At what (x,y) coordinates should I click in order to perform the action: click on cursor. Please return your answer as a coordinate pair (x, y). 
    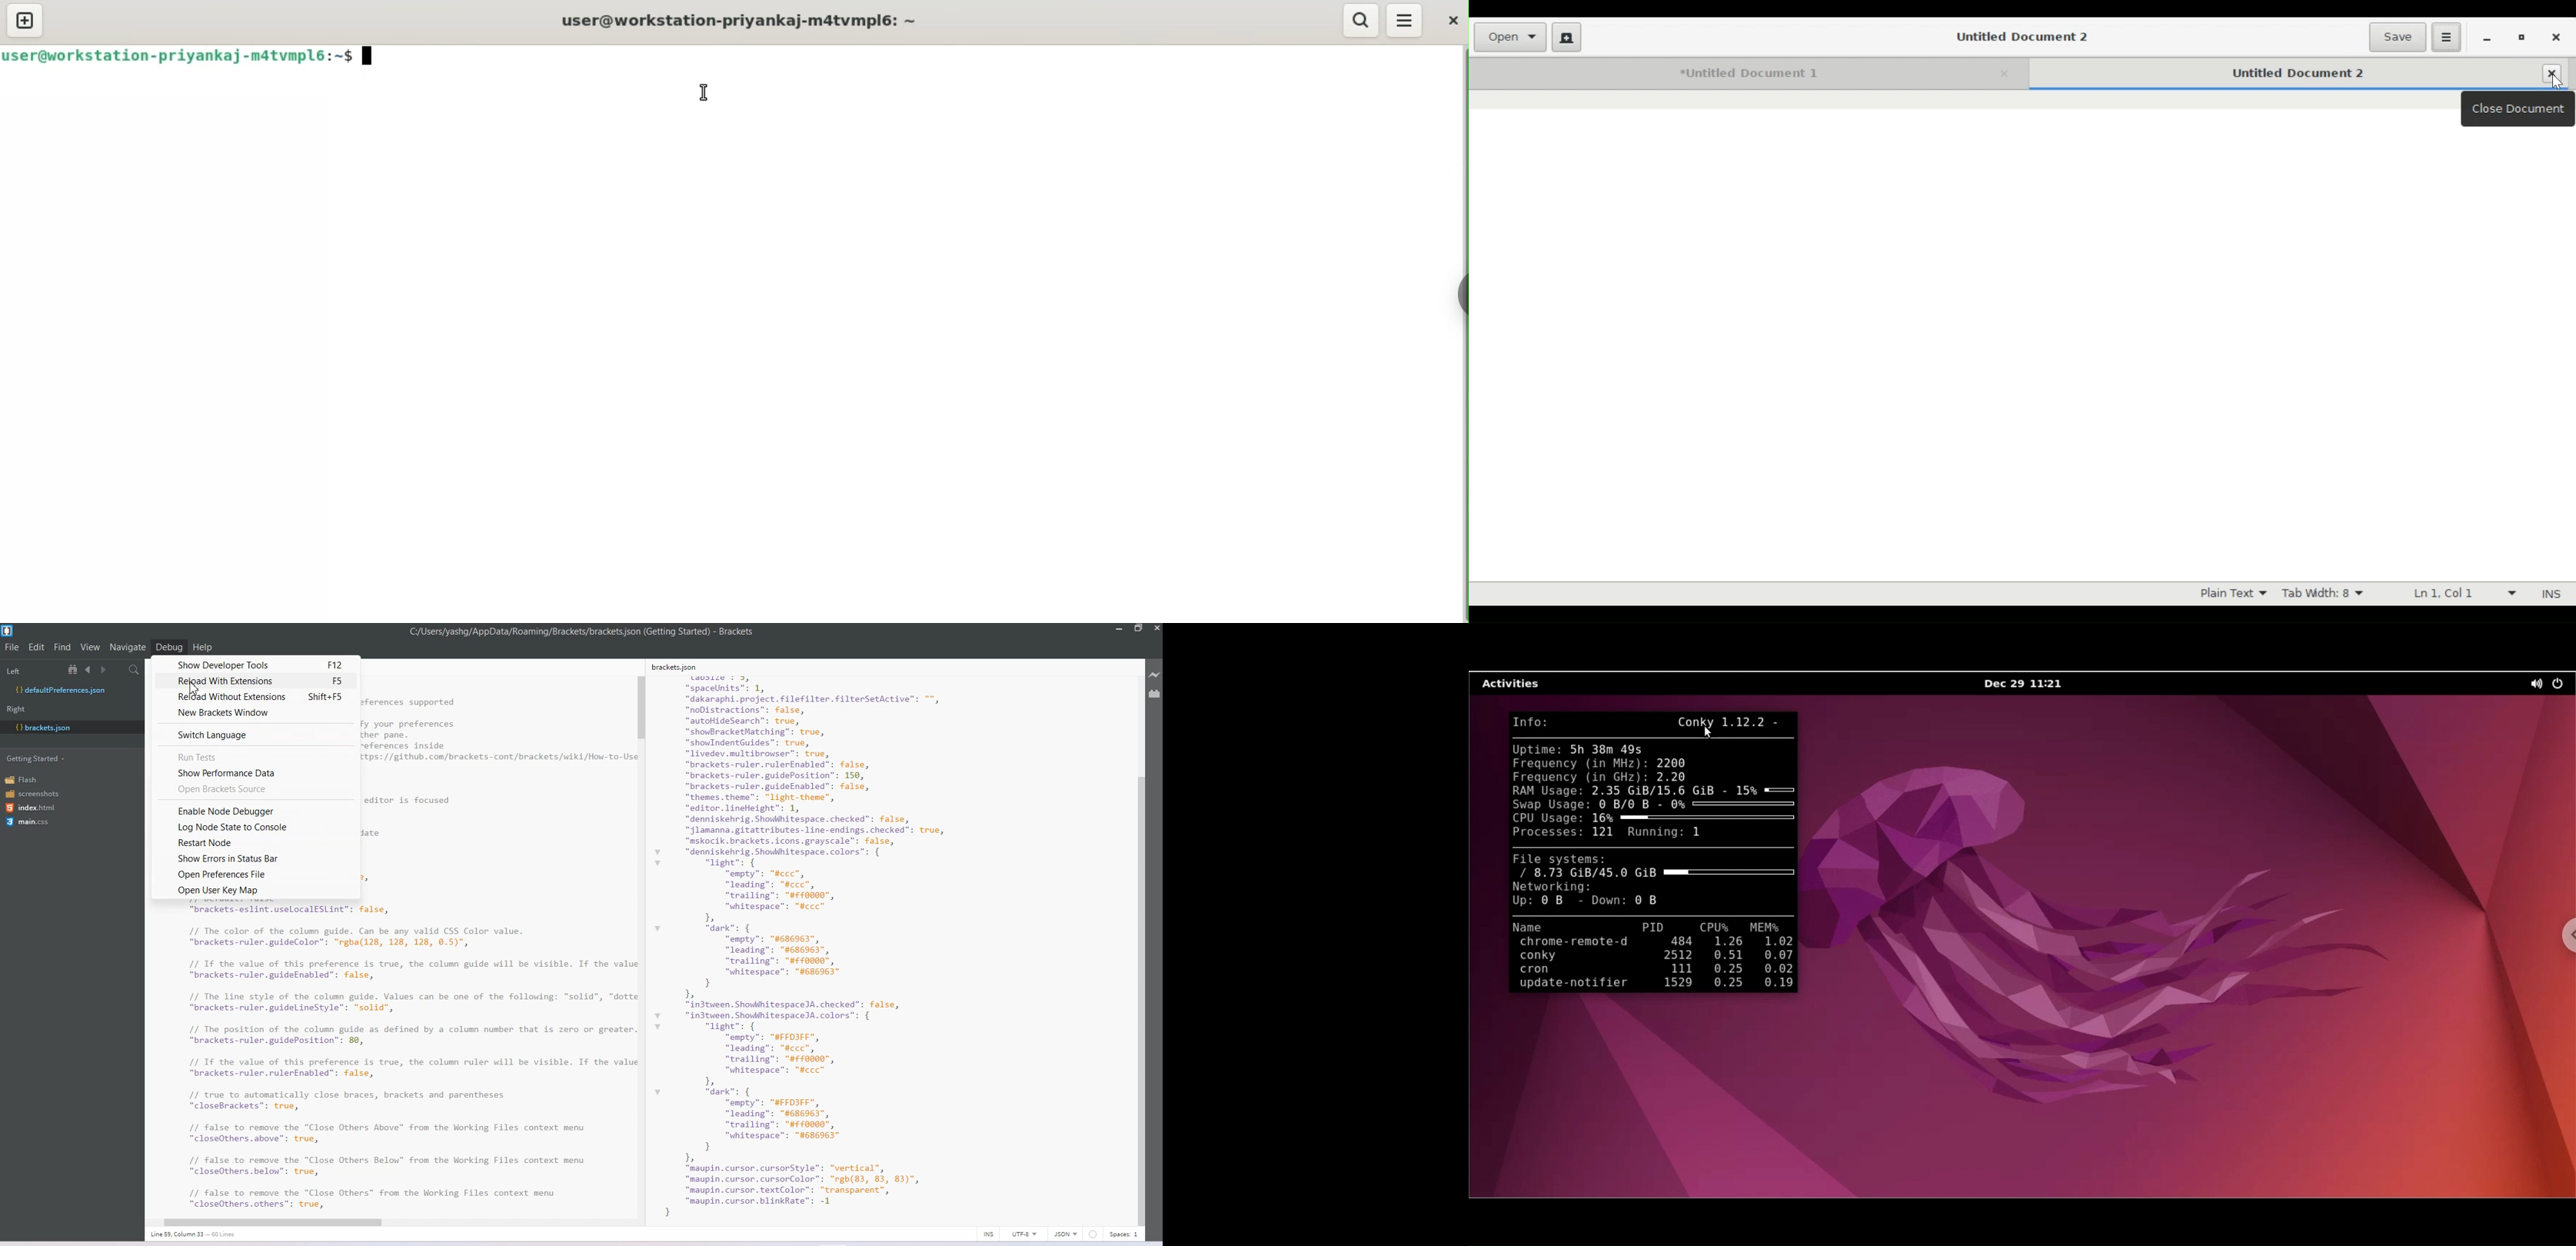
    Looking at the image, I should click on (704, 95).